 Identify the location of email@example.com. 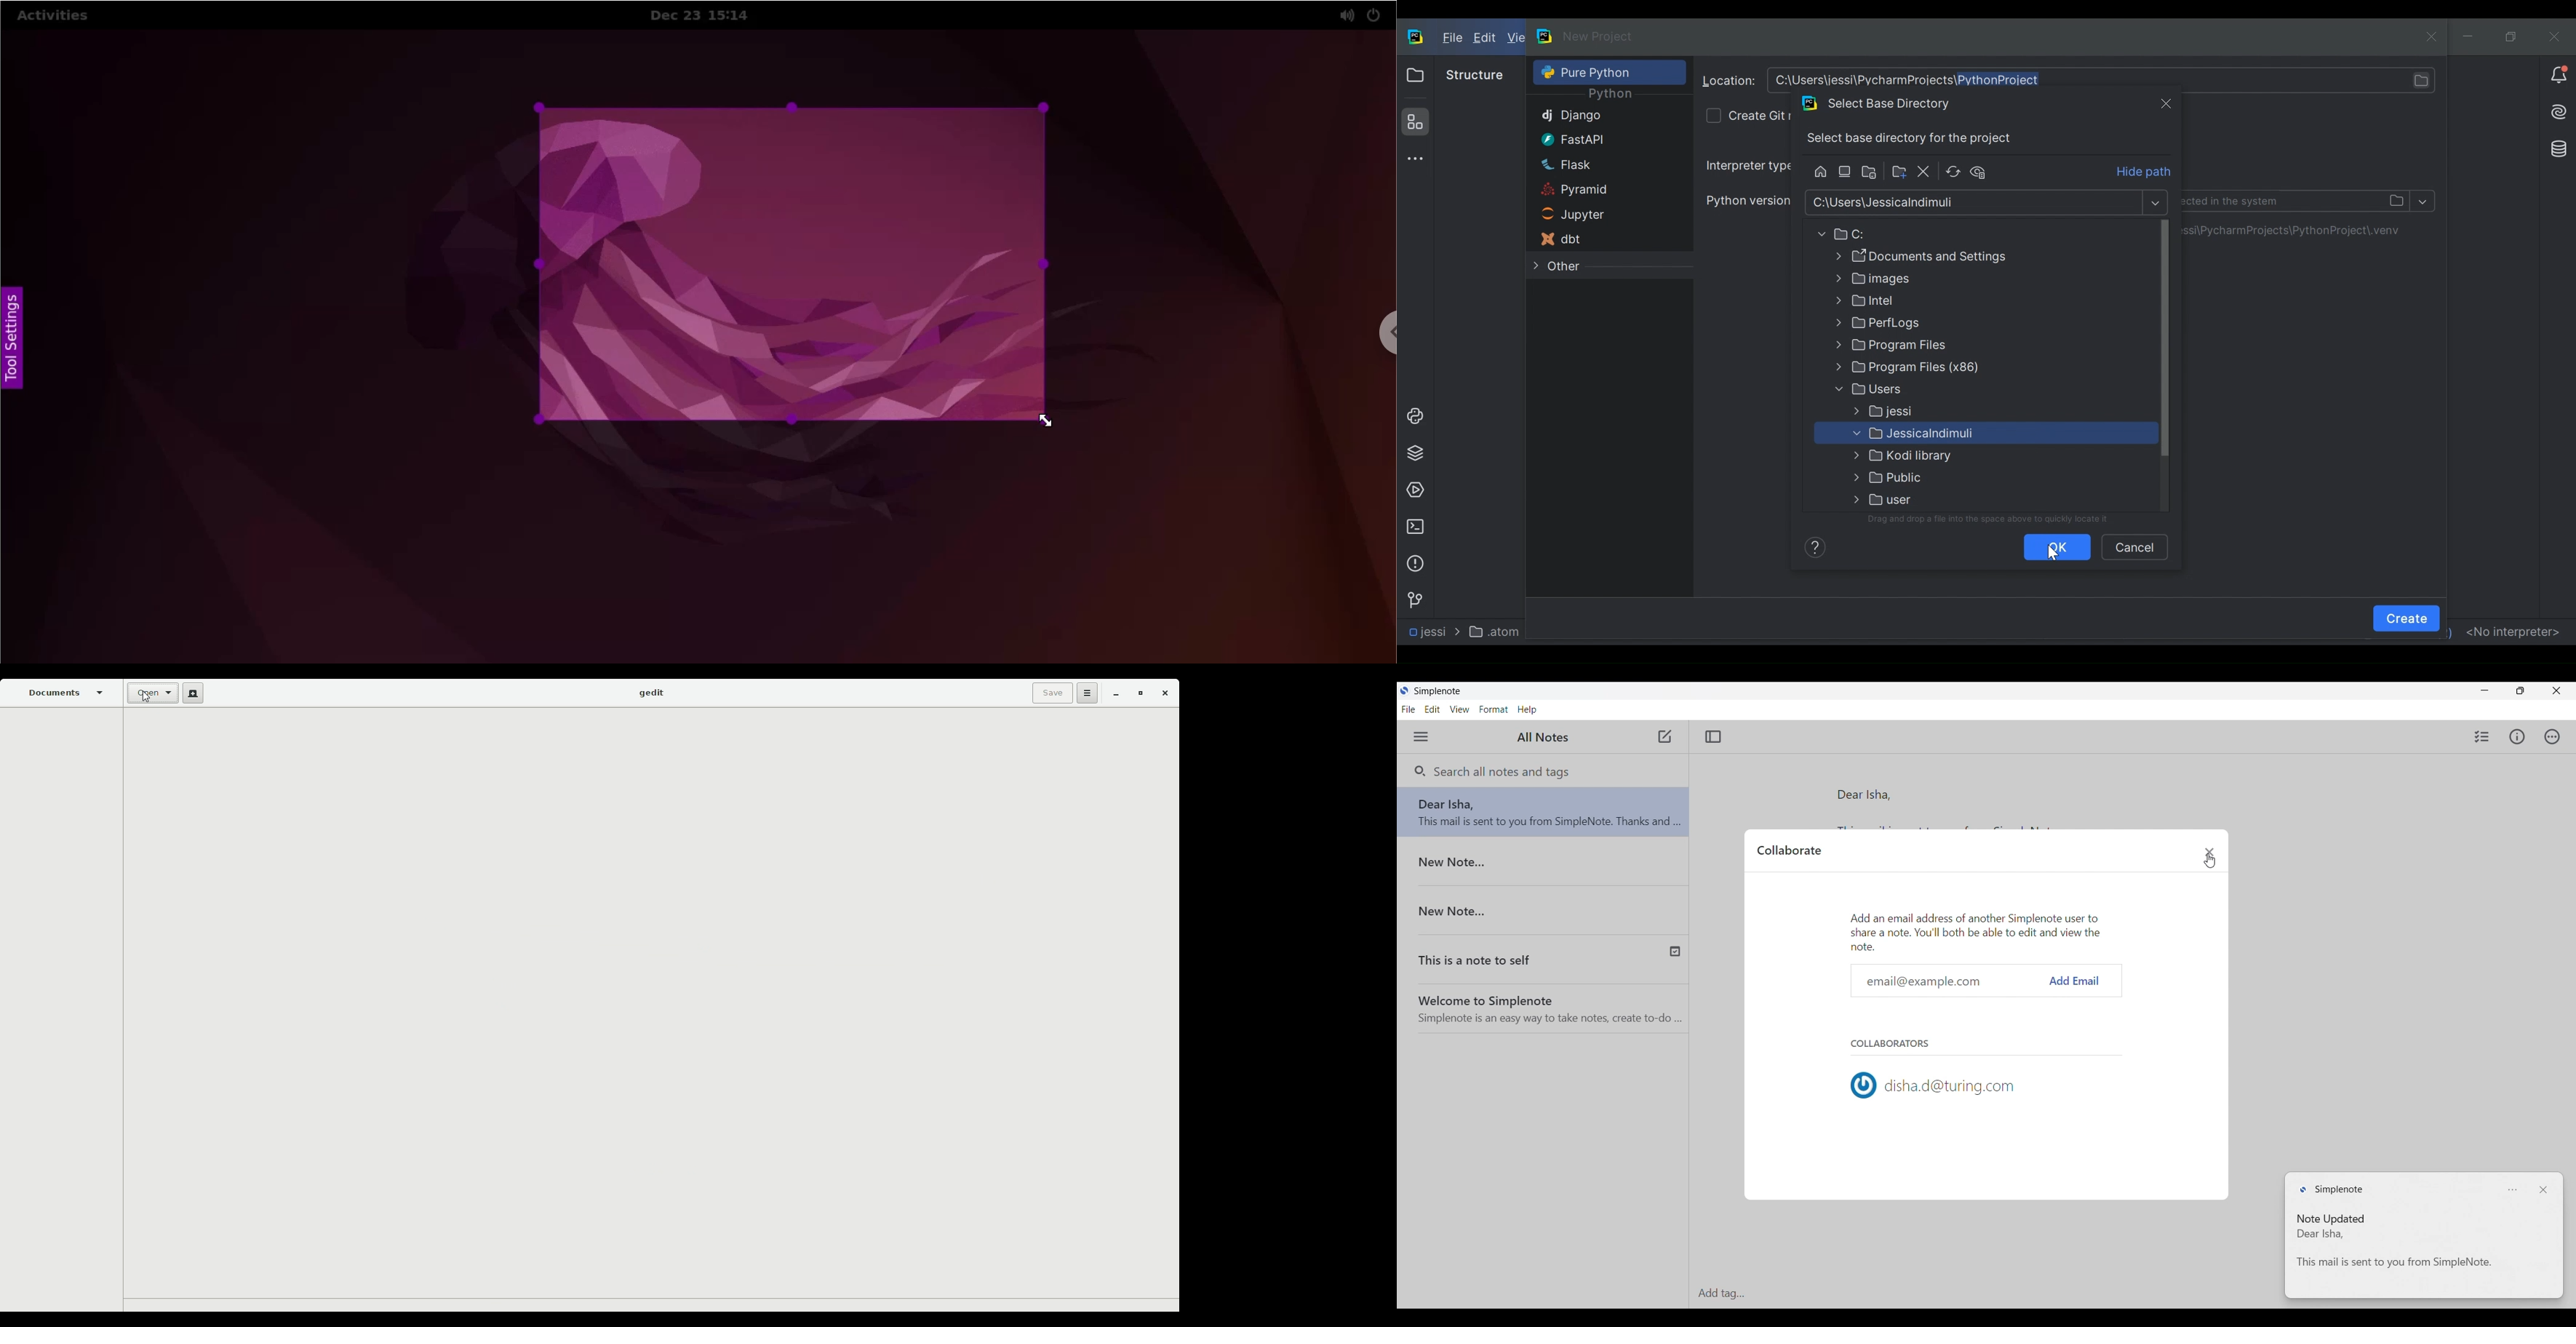
(1954, 981).